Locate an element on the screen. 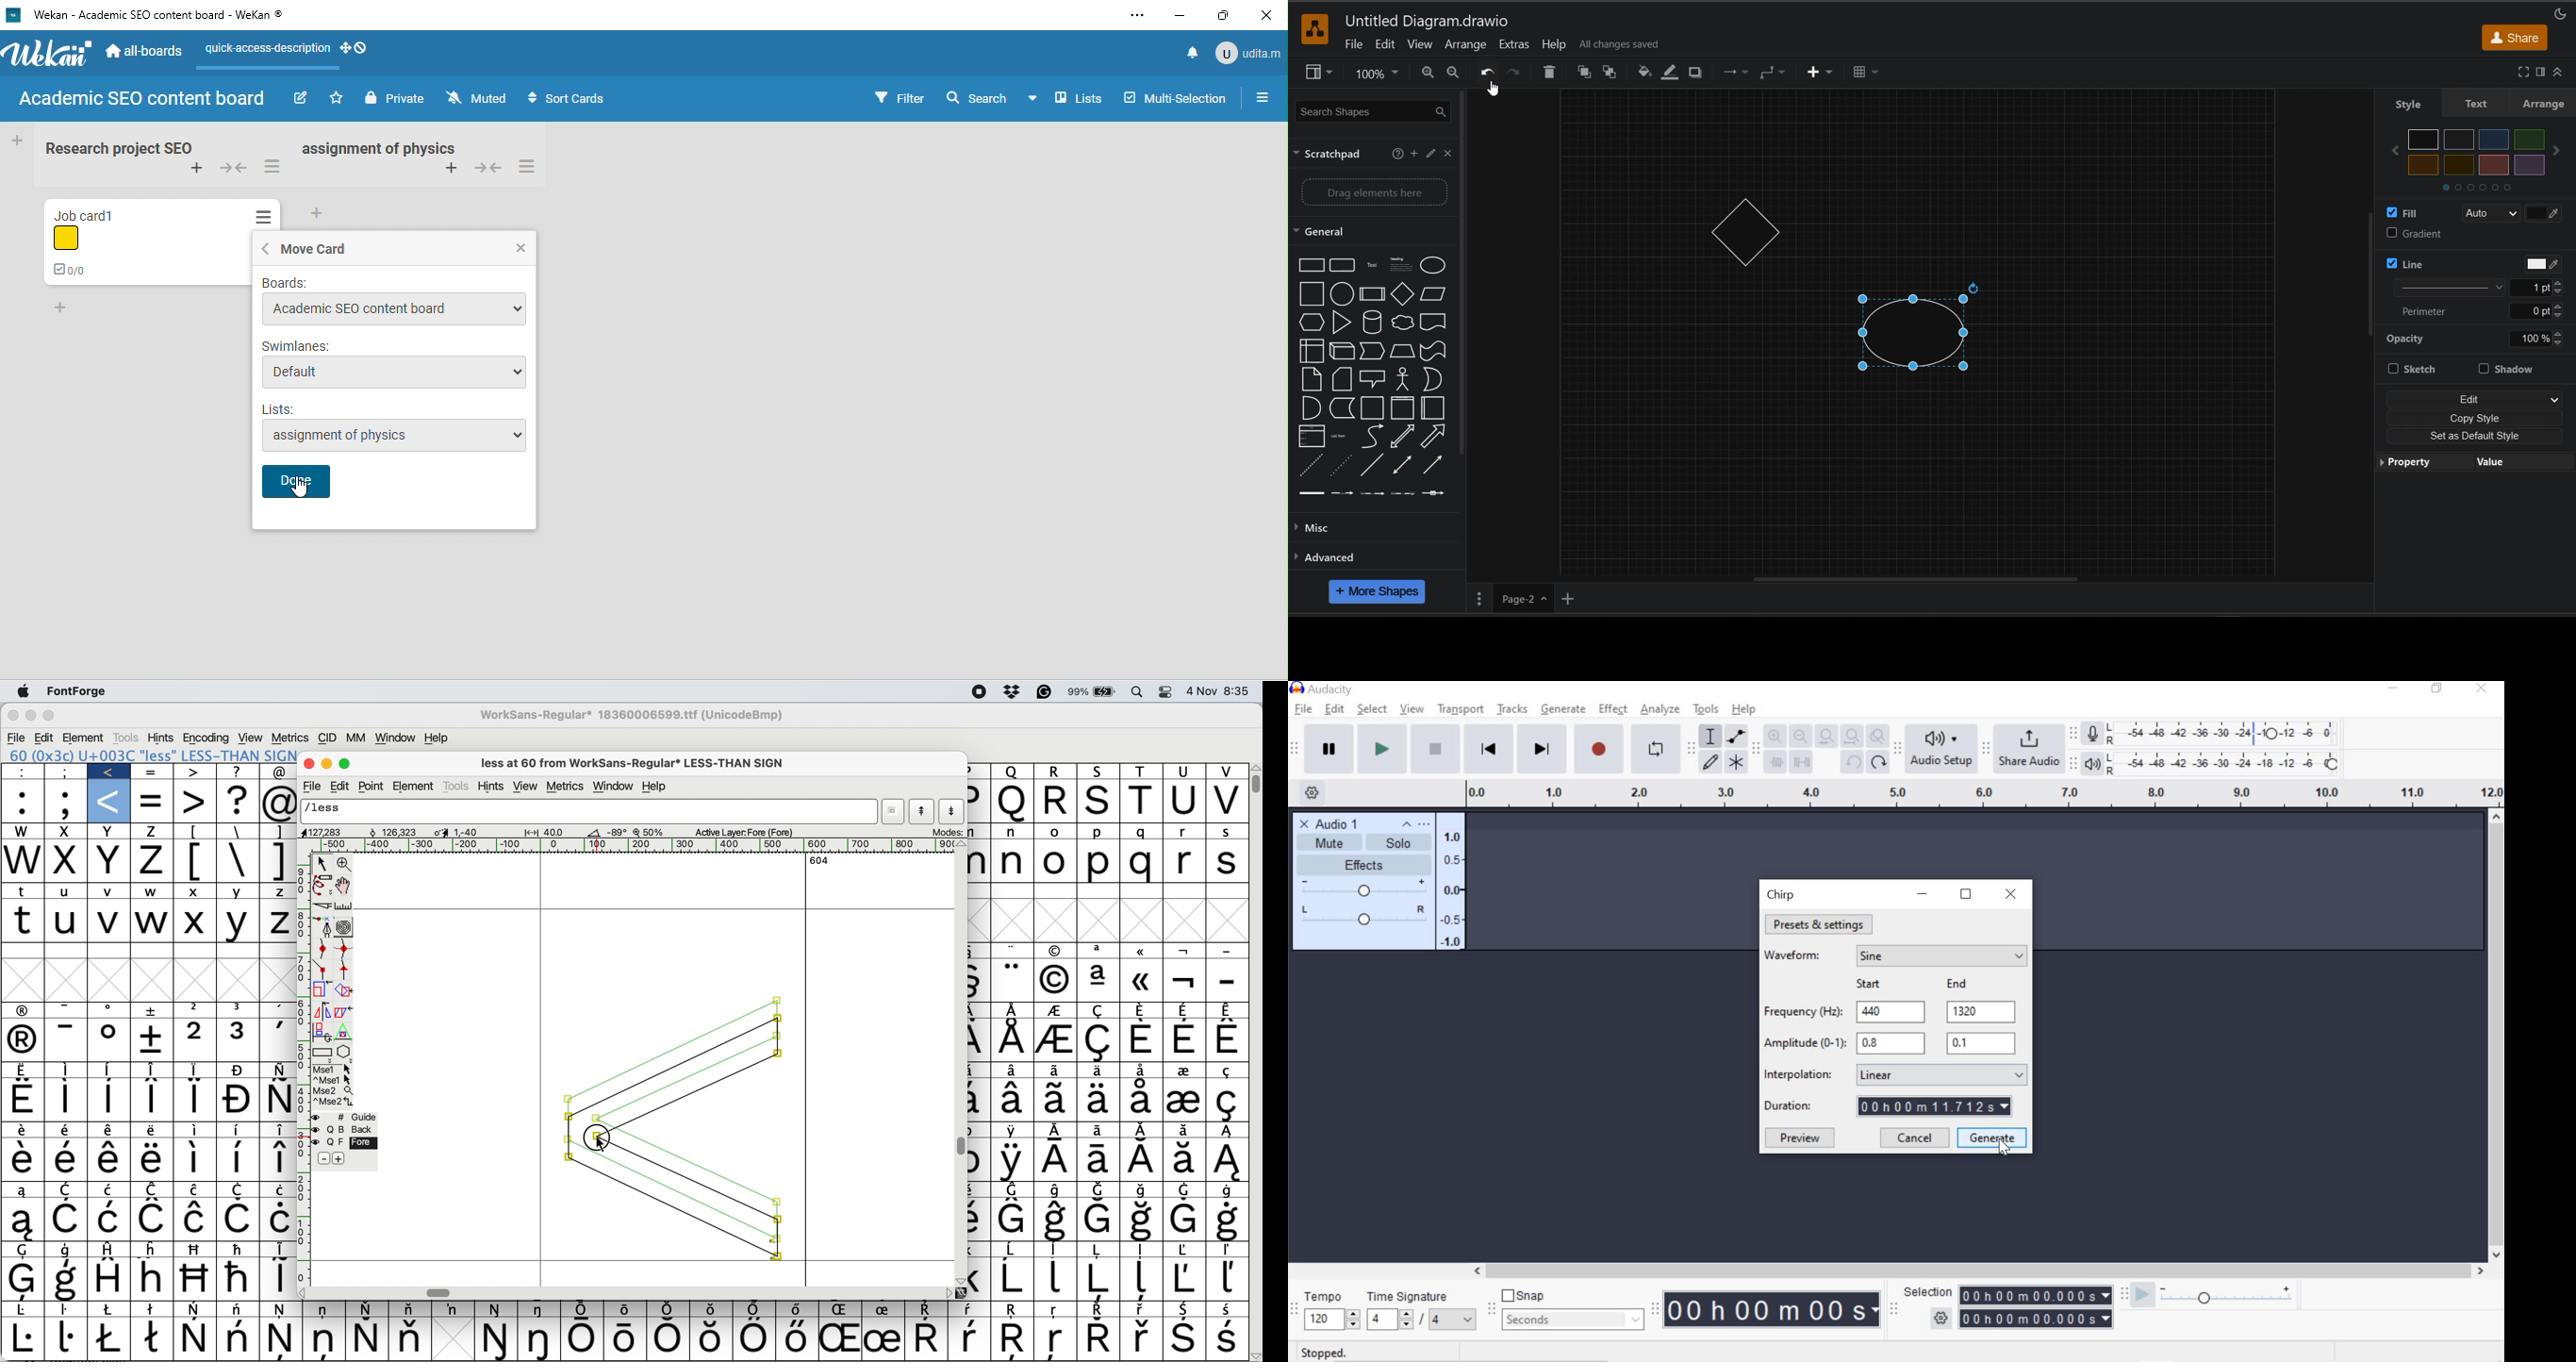 The height and width of the screenshot is (1372, 2576). start is located at coordinates (1869, 985).